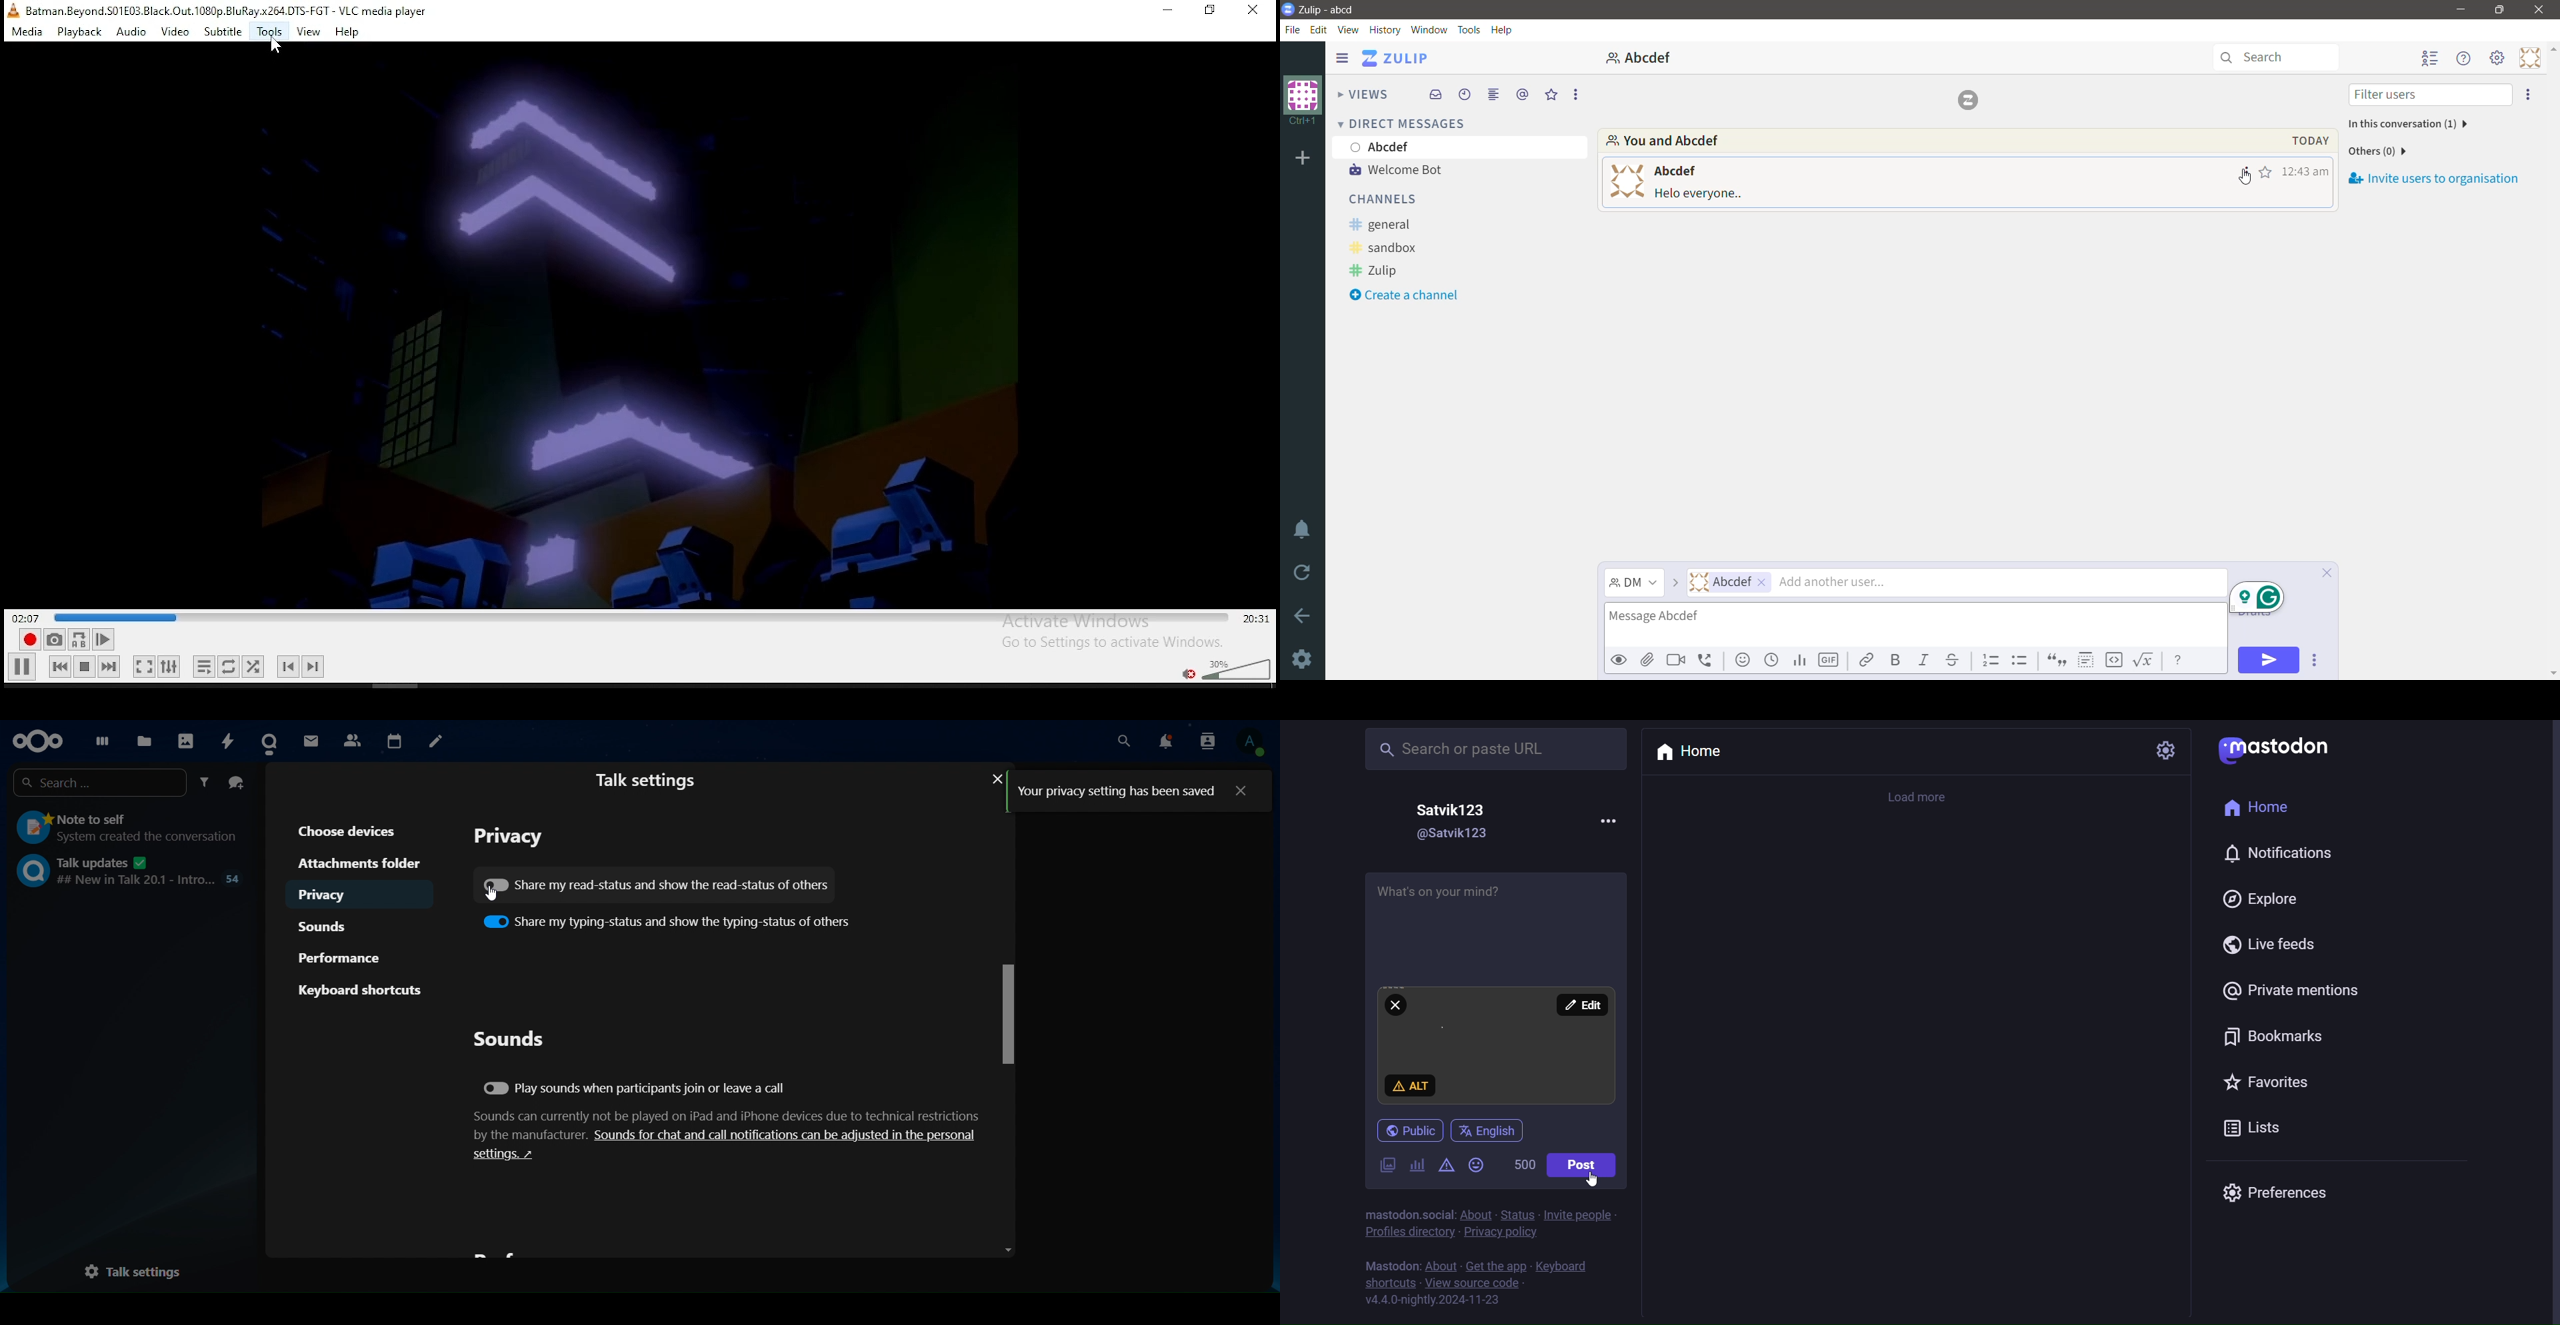 This screenshot has height=1344, width=2576. What do you see at coordinates (1255, 12) in the screenshot?
I see `close window` at bounding box center [1255, 12].